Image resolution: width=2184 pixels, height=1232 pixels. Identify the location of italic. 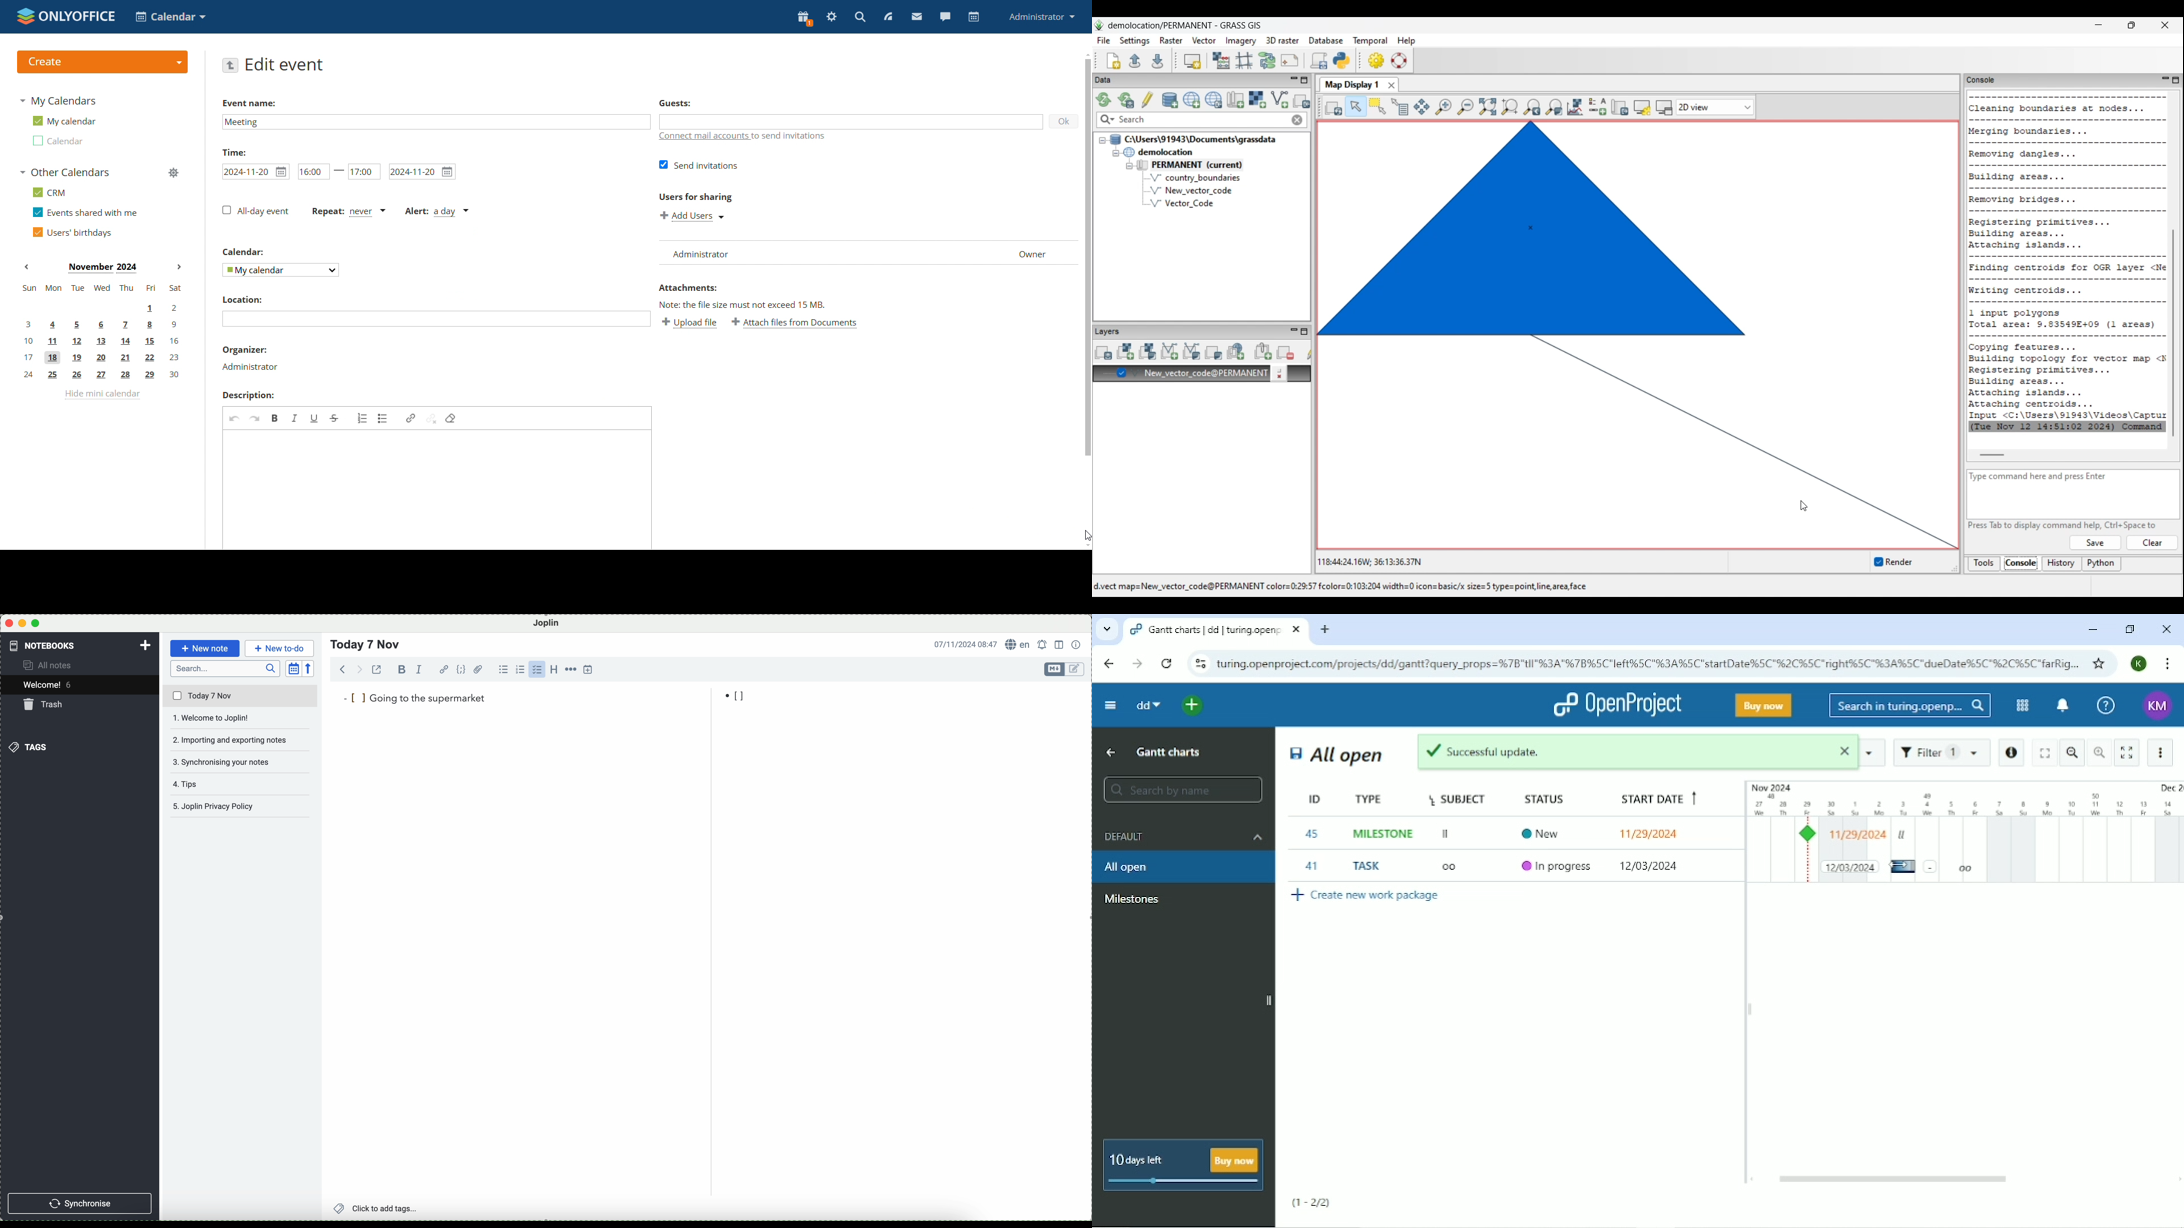
(419, 670).